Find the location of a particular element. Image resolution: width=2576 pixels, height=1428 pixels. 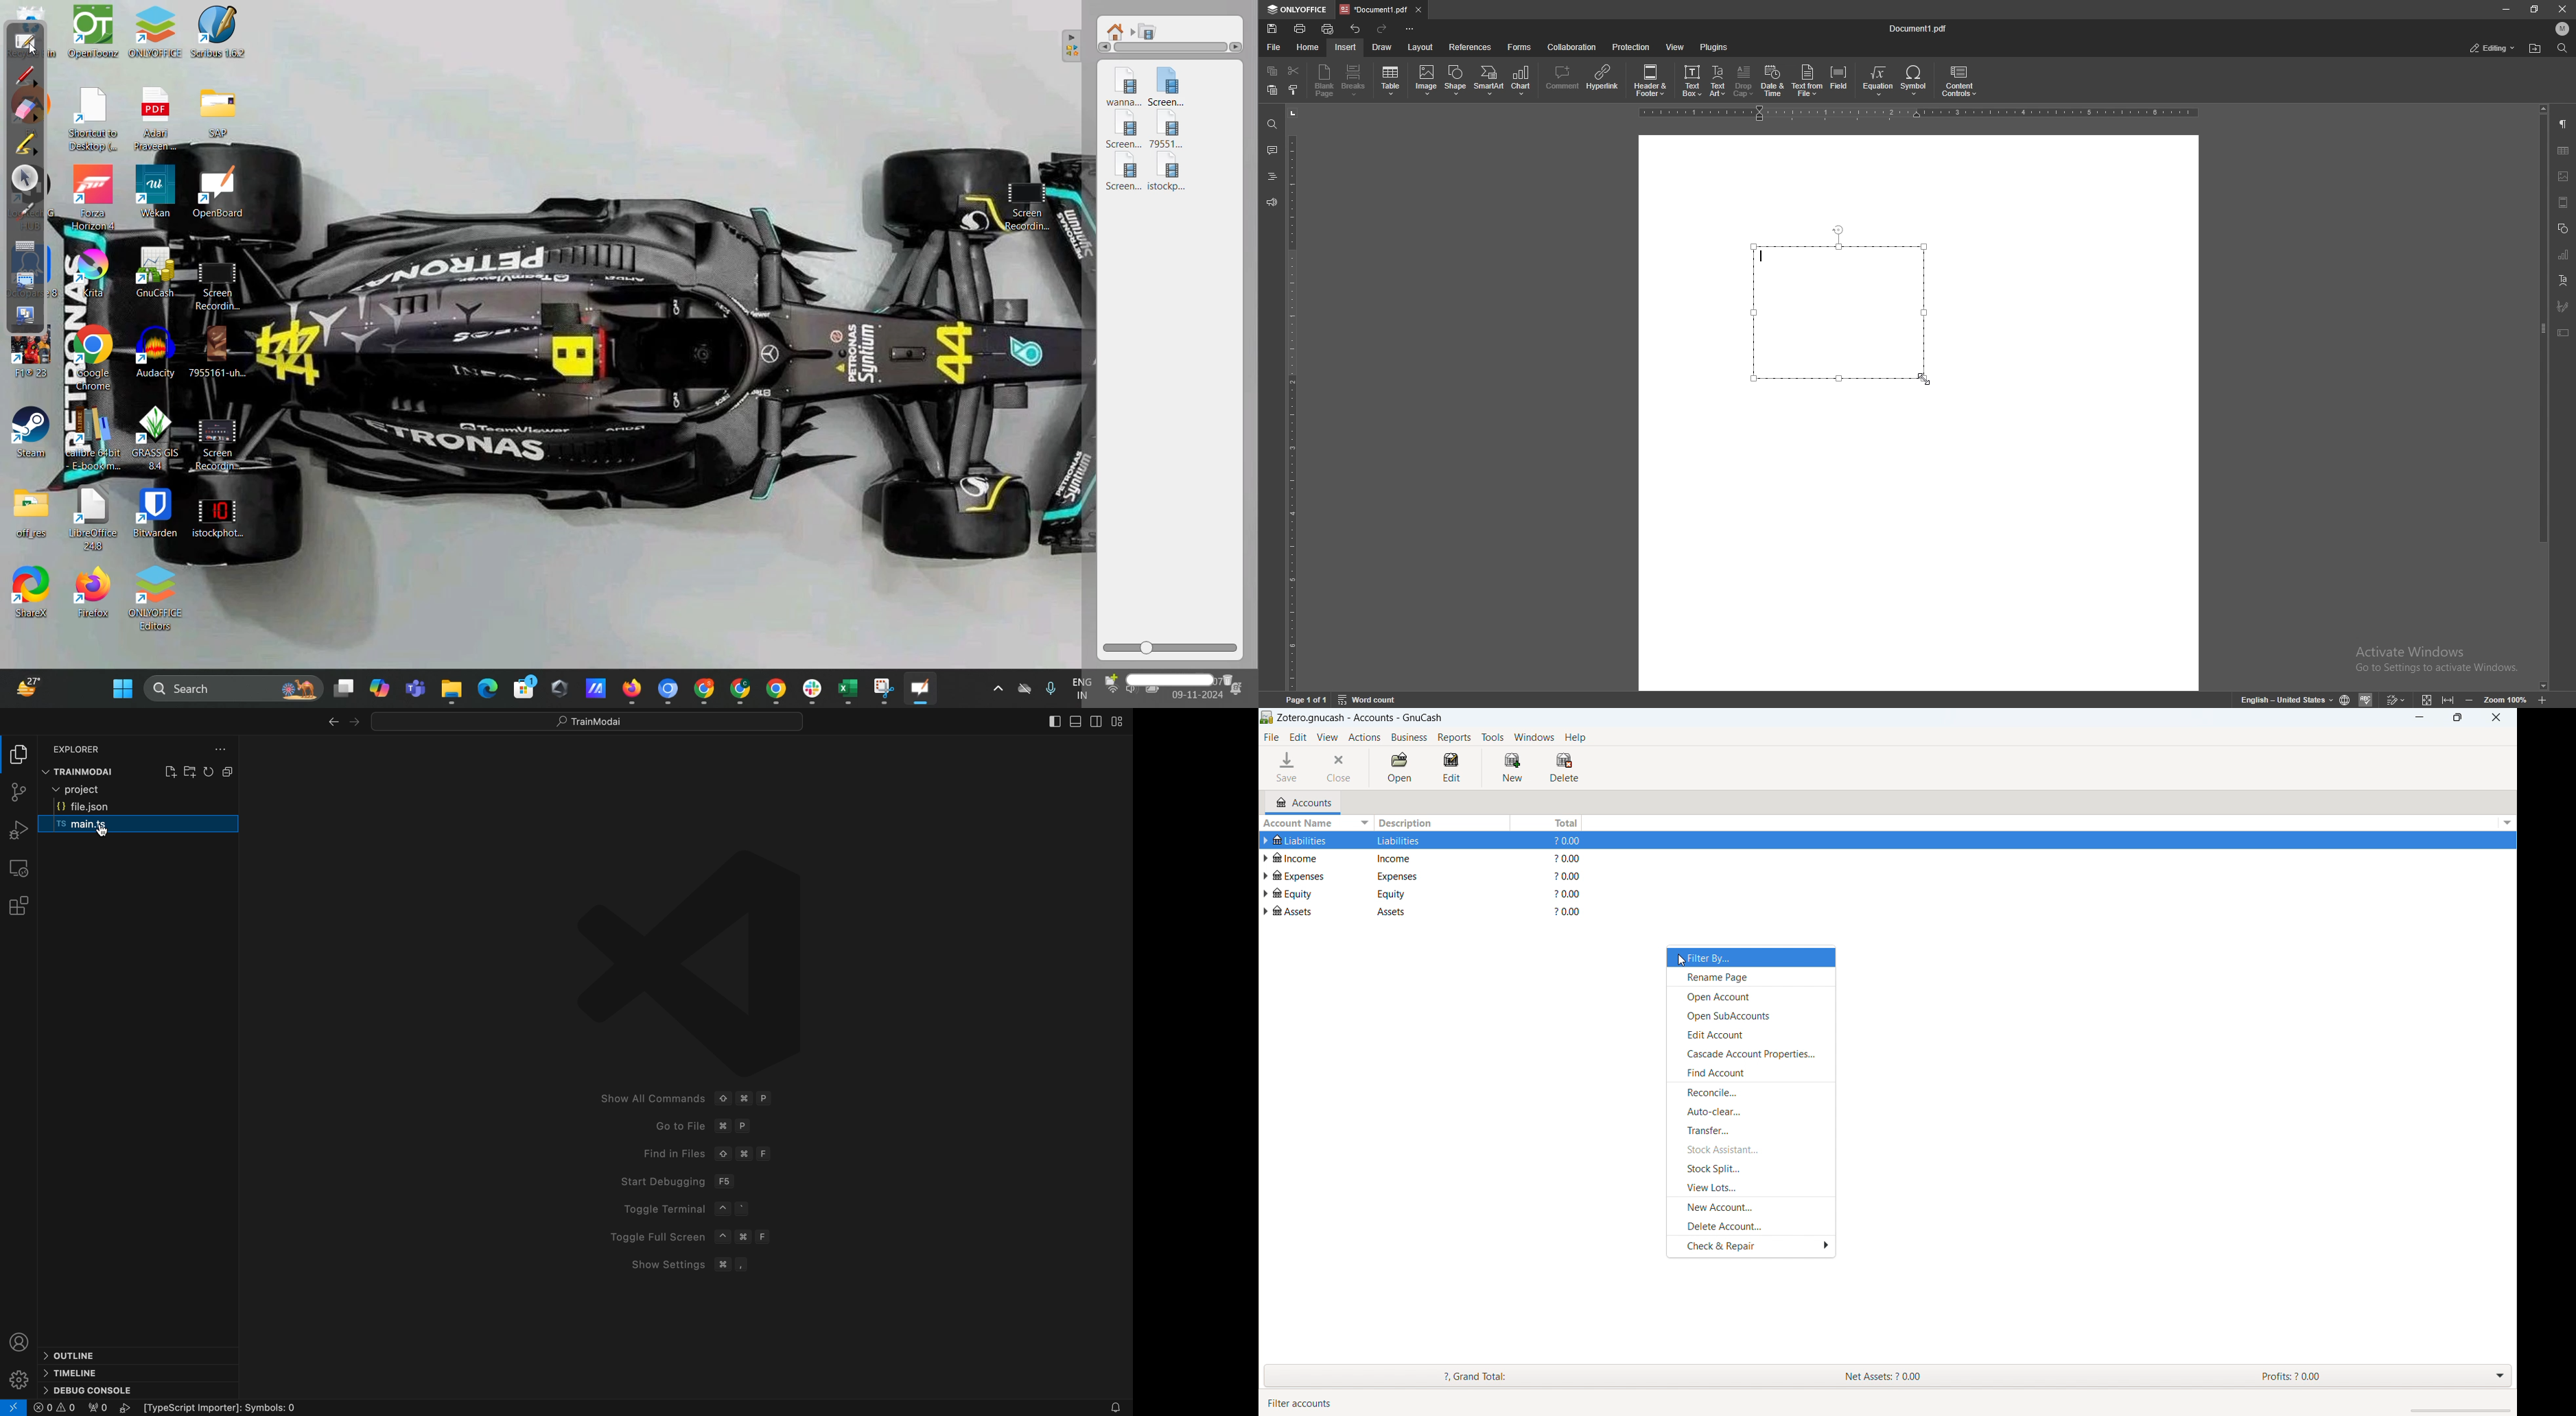

image is located at coordinates (2564, 176).